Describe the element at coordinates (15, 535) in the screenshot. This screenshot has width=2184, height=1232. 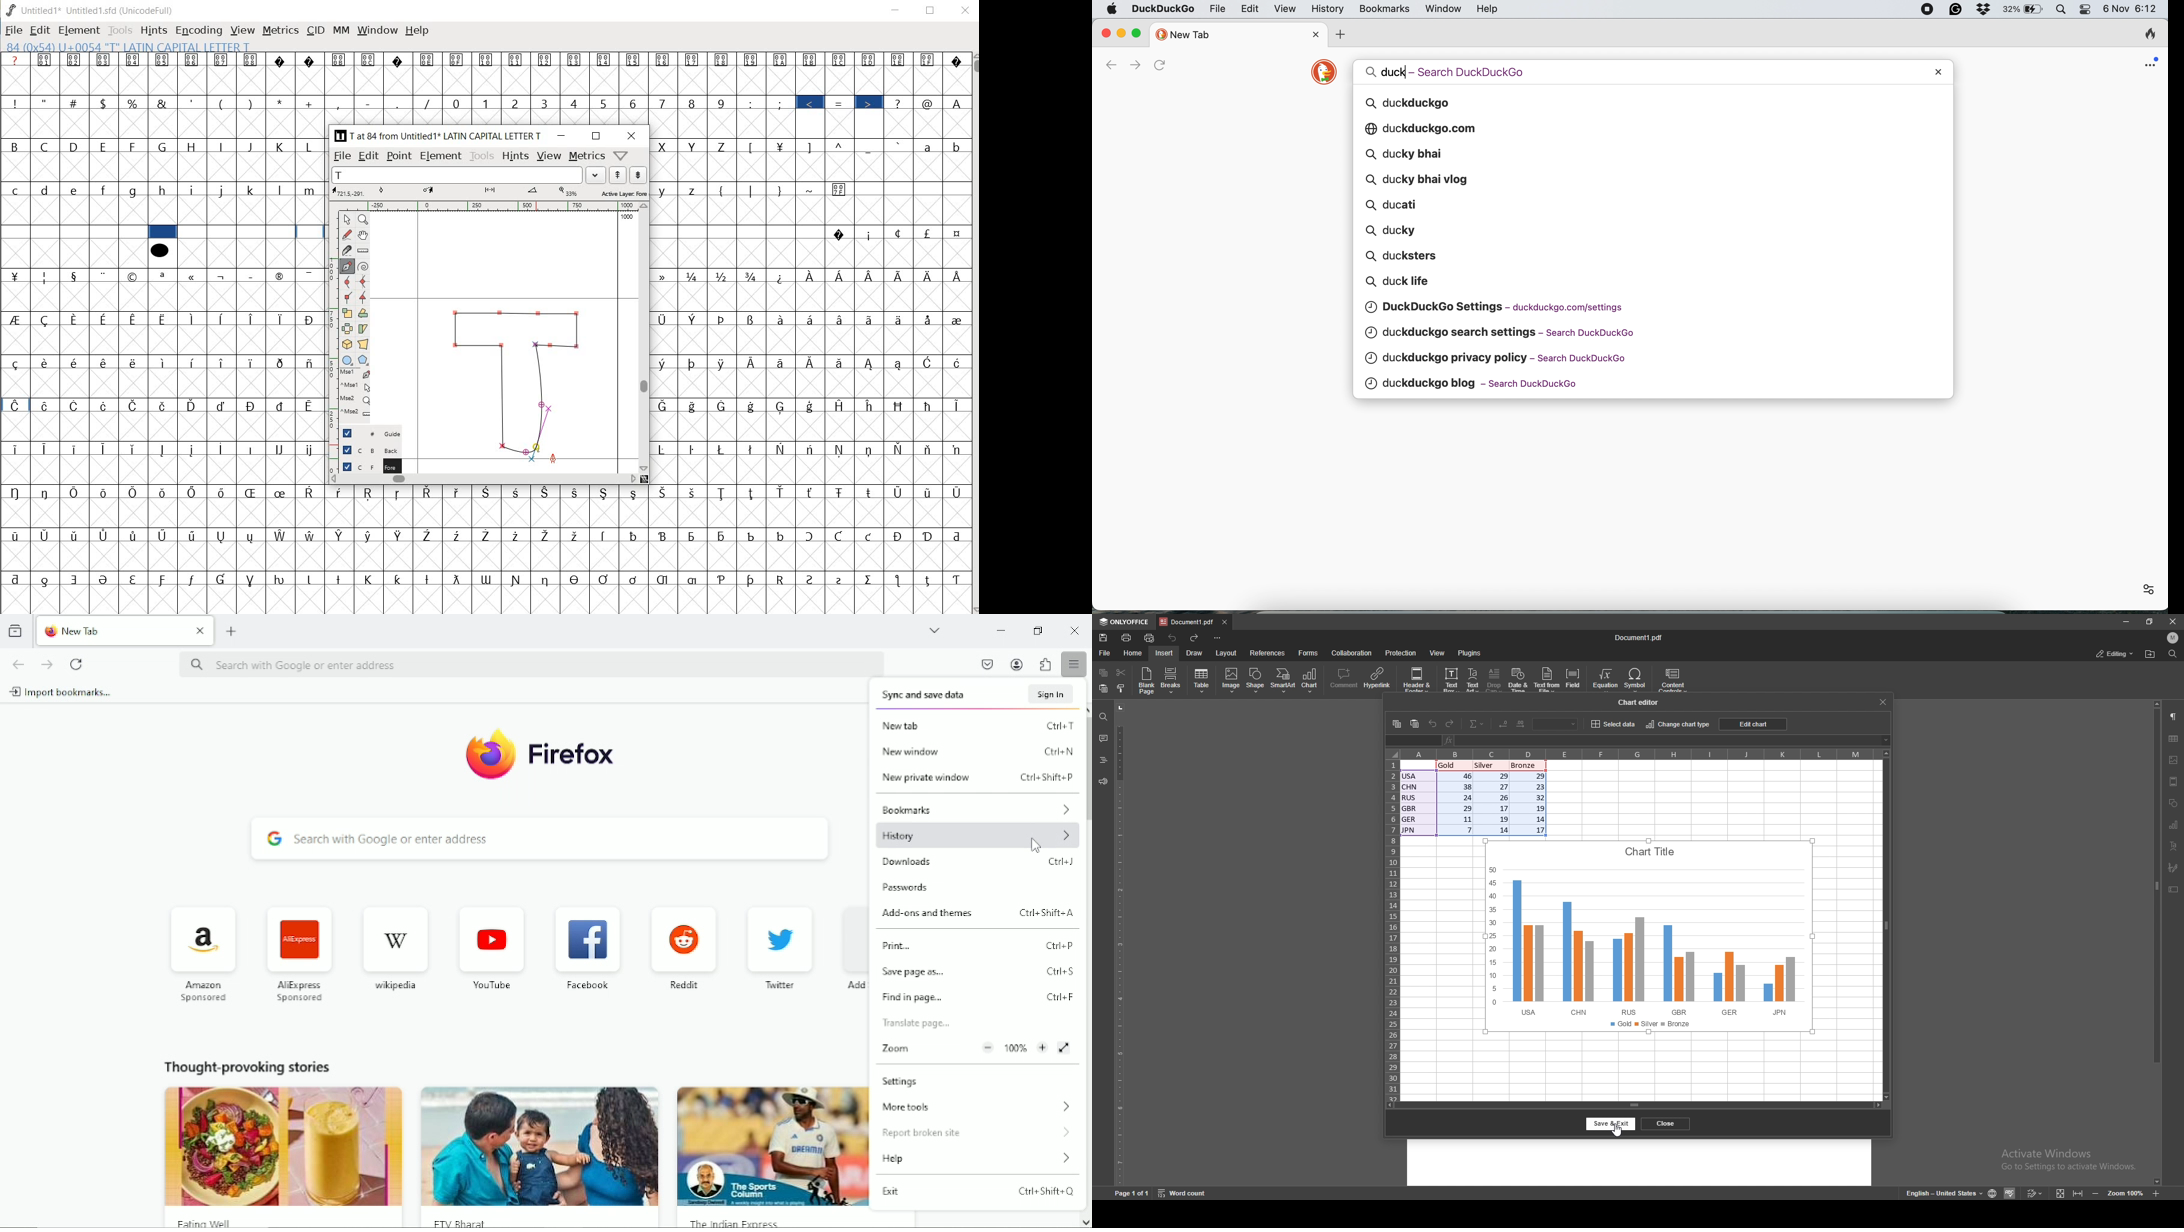
I see `Symbol` at that location.